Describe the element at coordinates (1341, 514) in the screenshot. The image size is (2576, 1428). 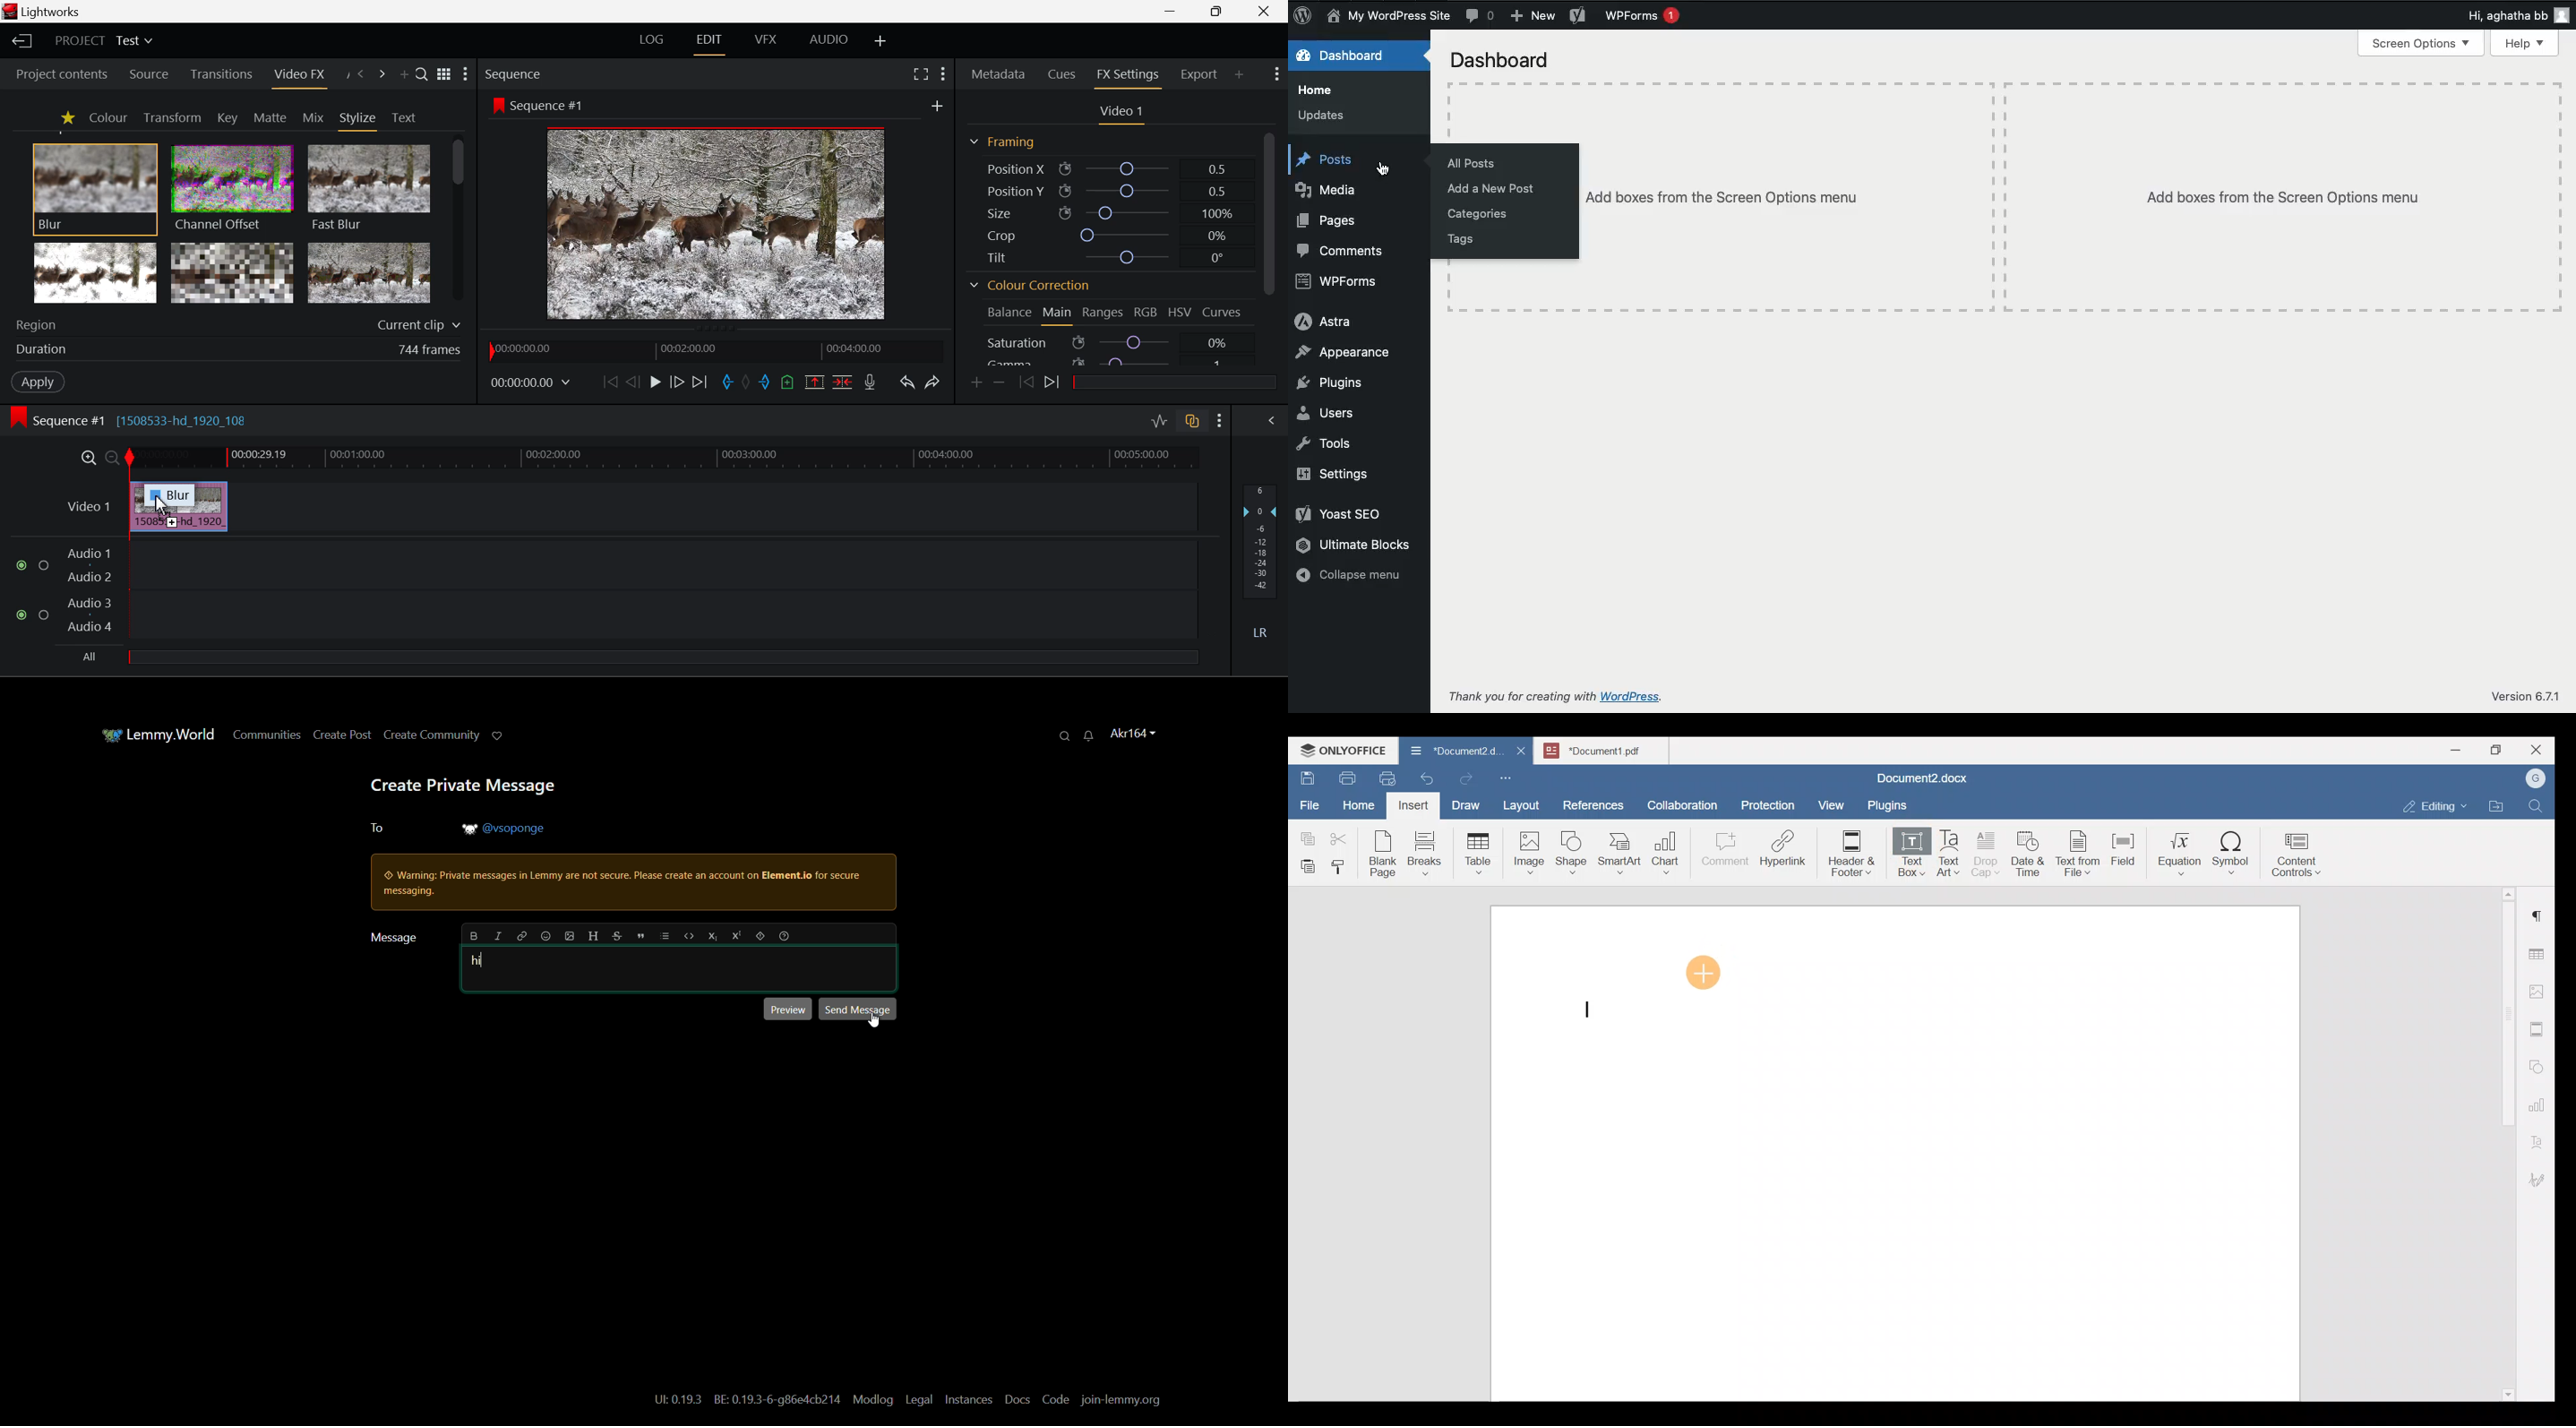
I see `Yoast SEO` at that location.